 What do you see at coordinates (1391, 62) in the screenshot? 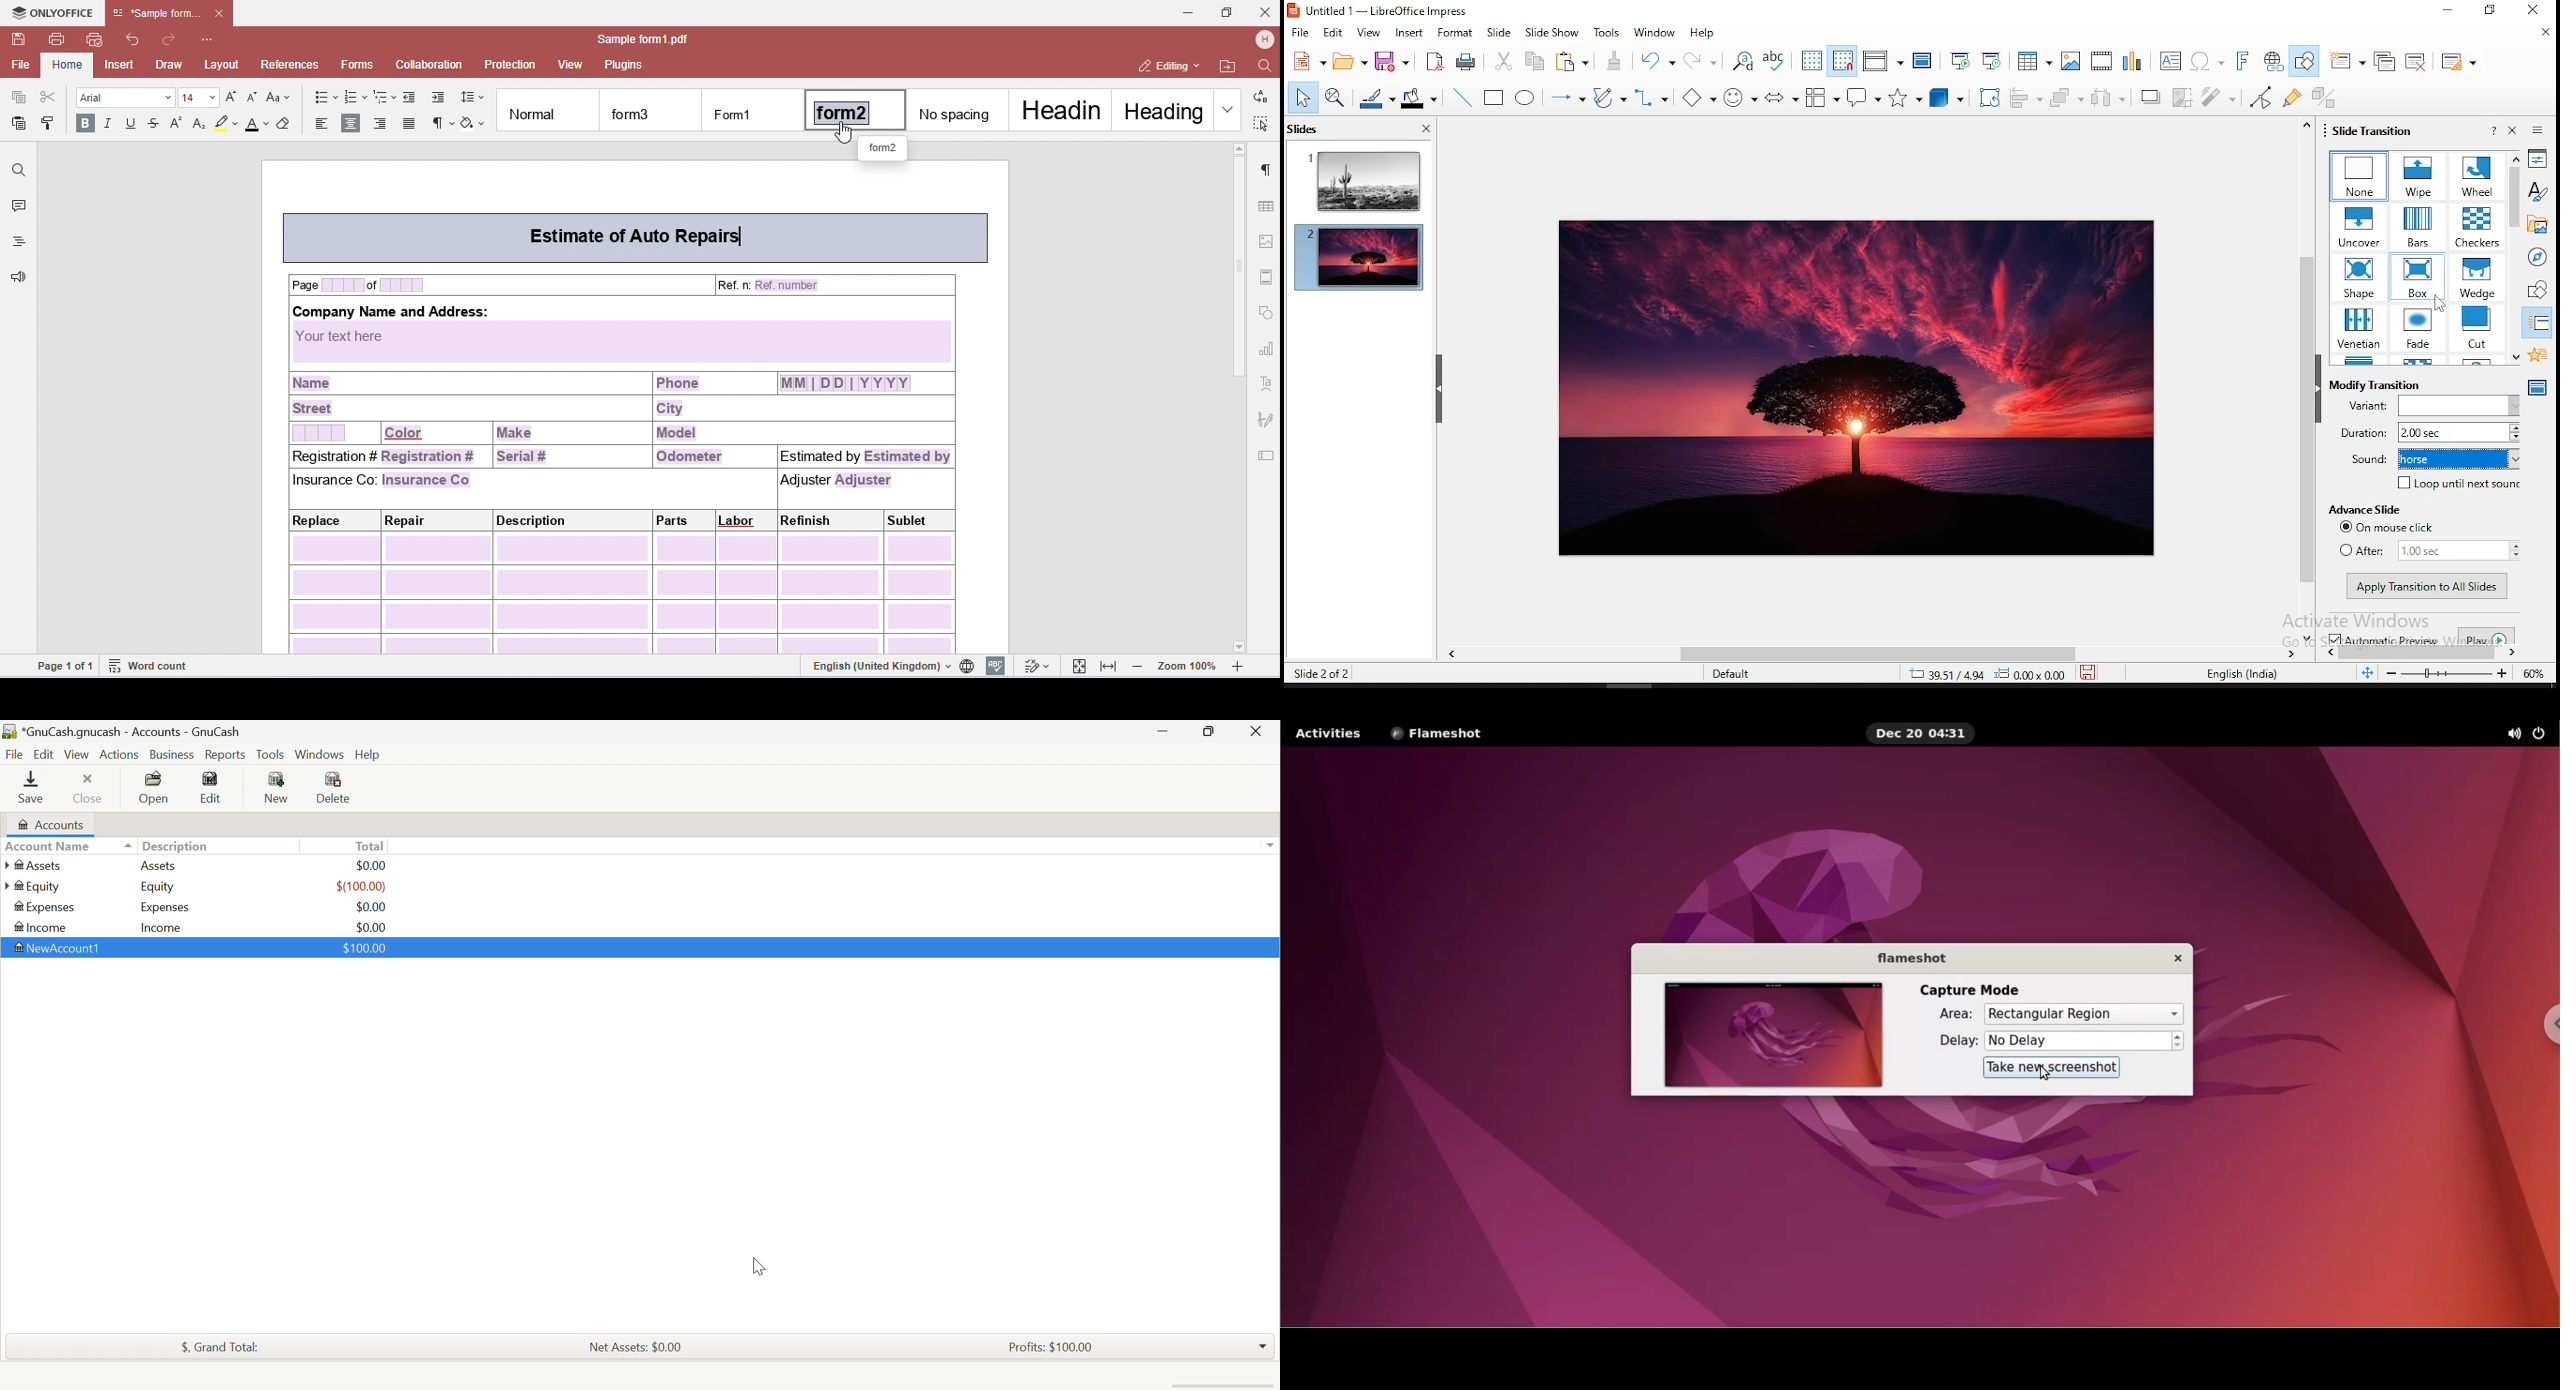
I see `save` at bounding box center [1391, 62].